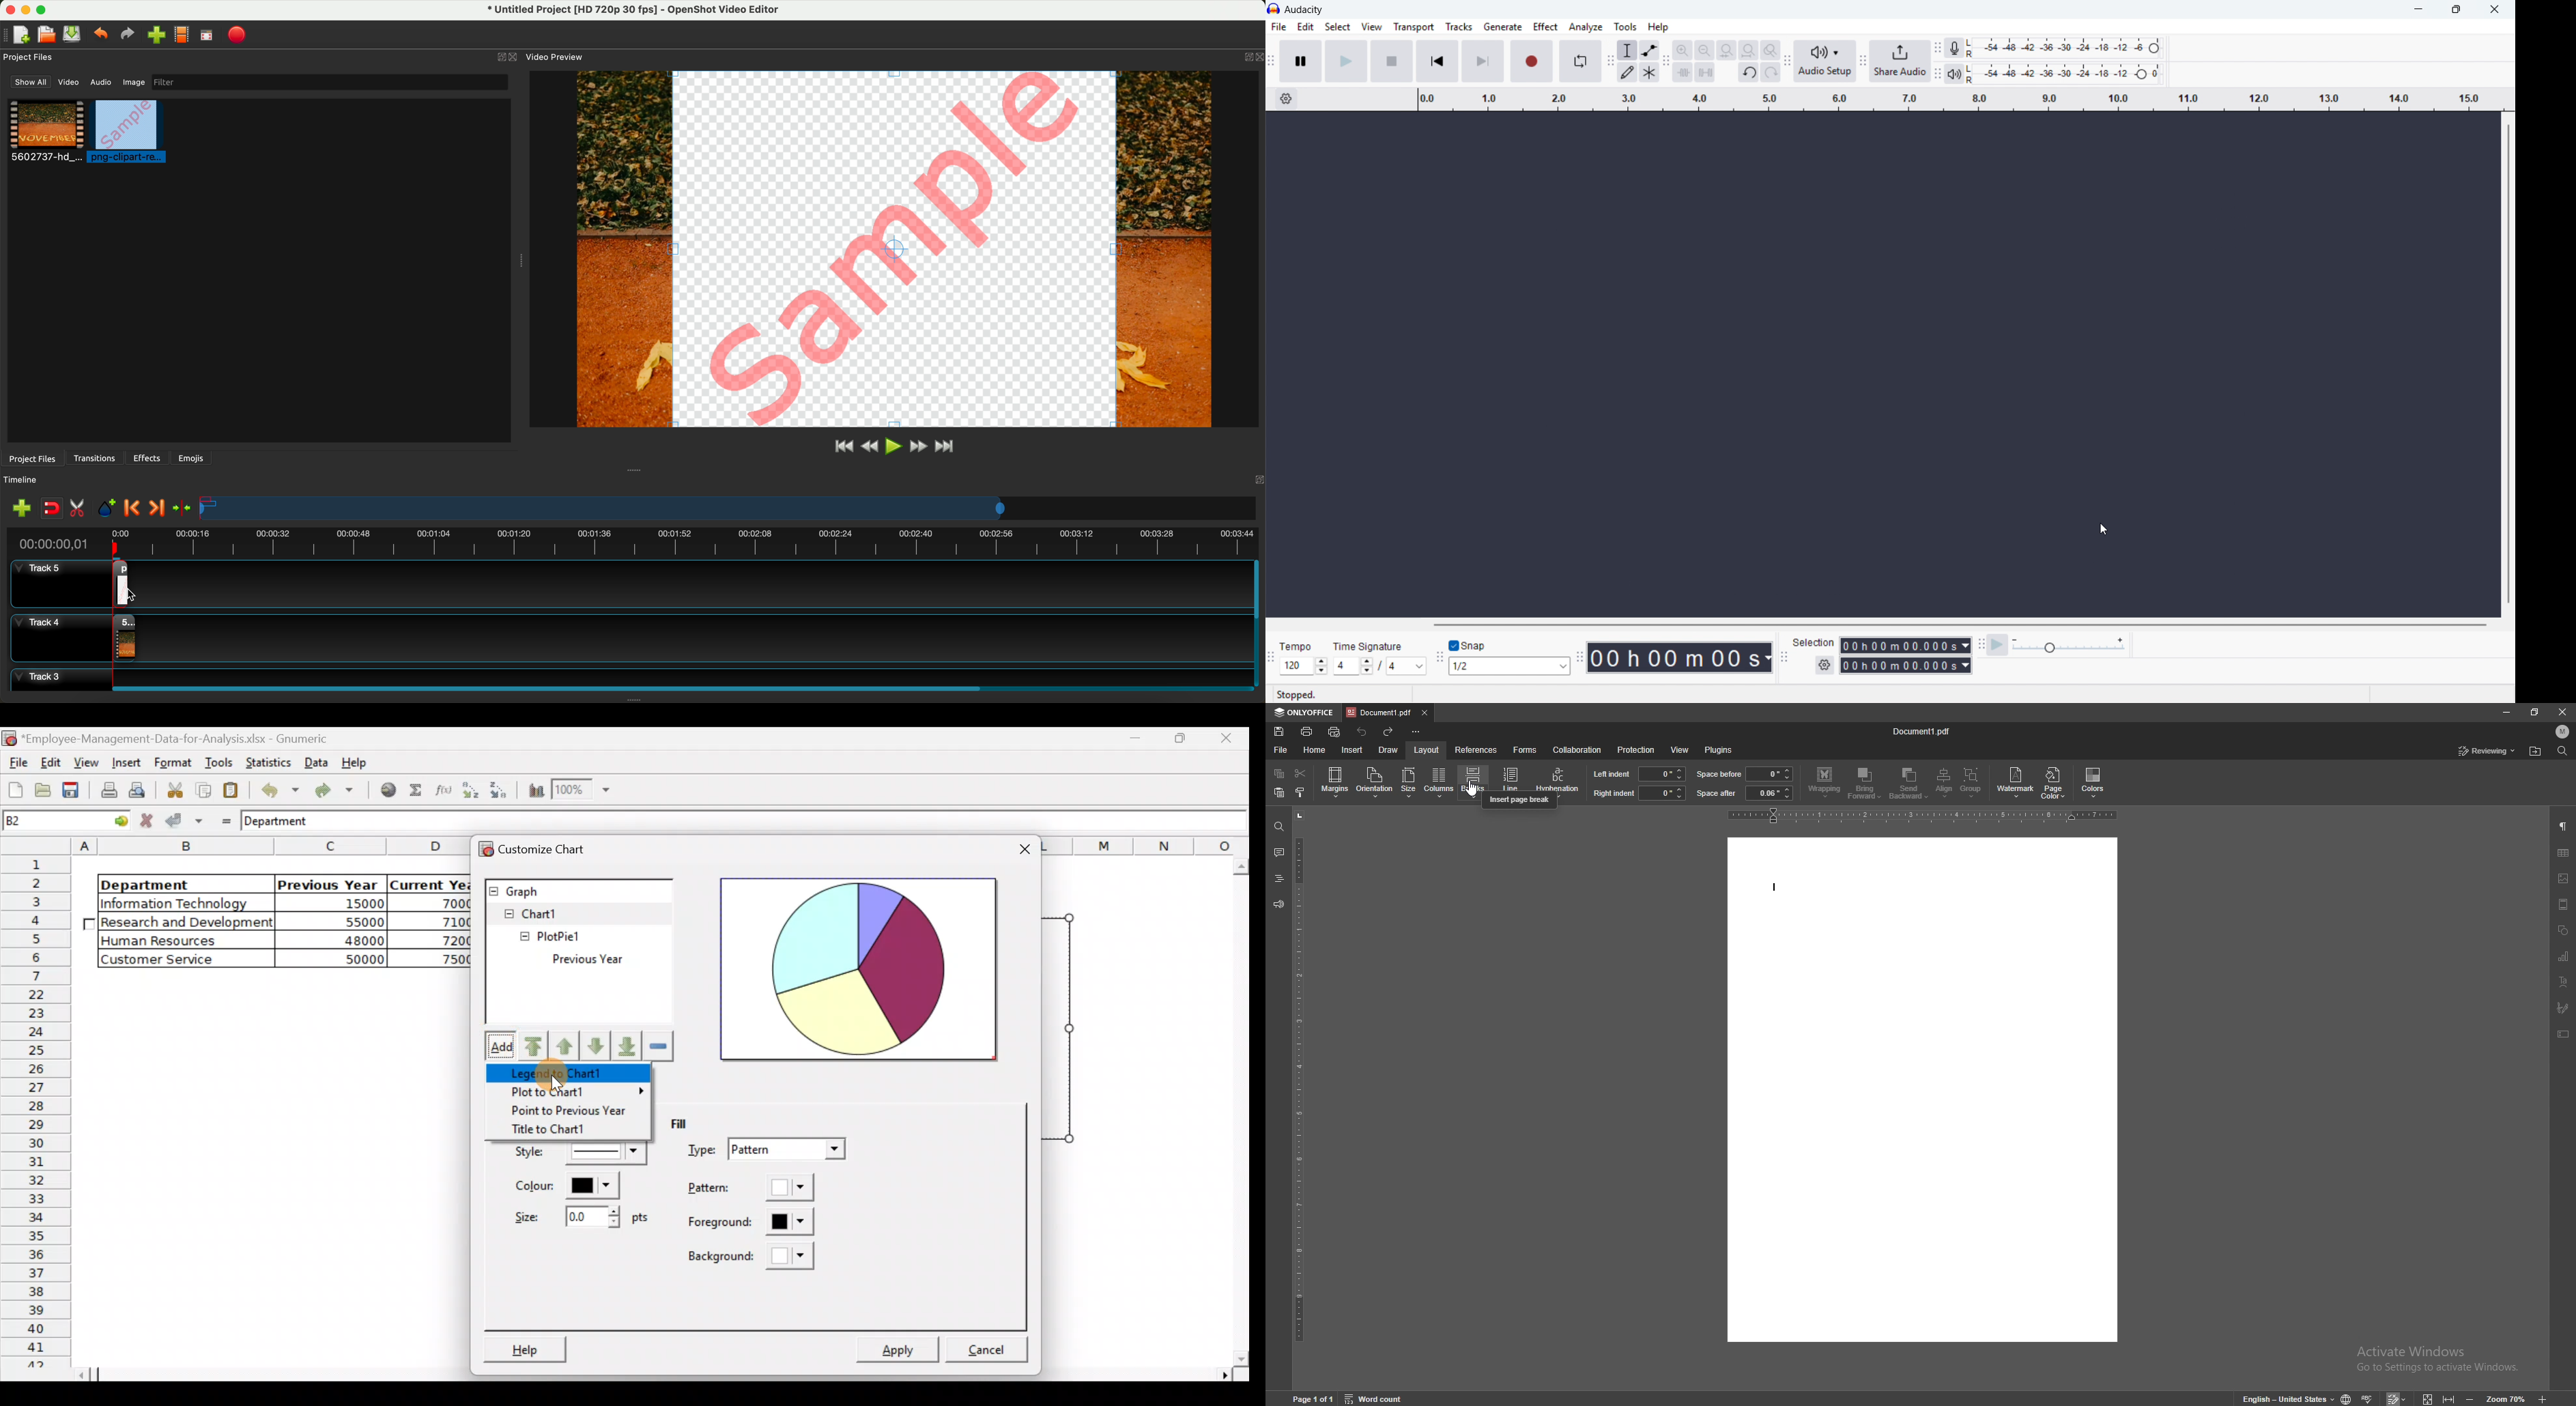 Image resolution: width=2576 pixels, height=1428 pixels. I want to click on share audio, so click(1900, 61).